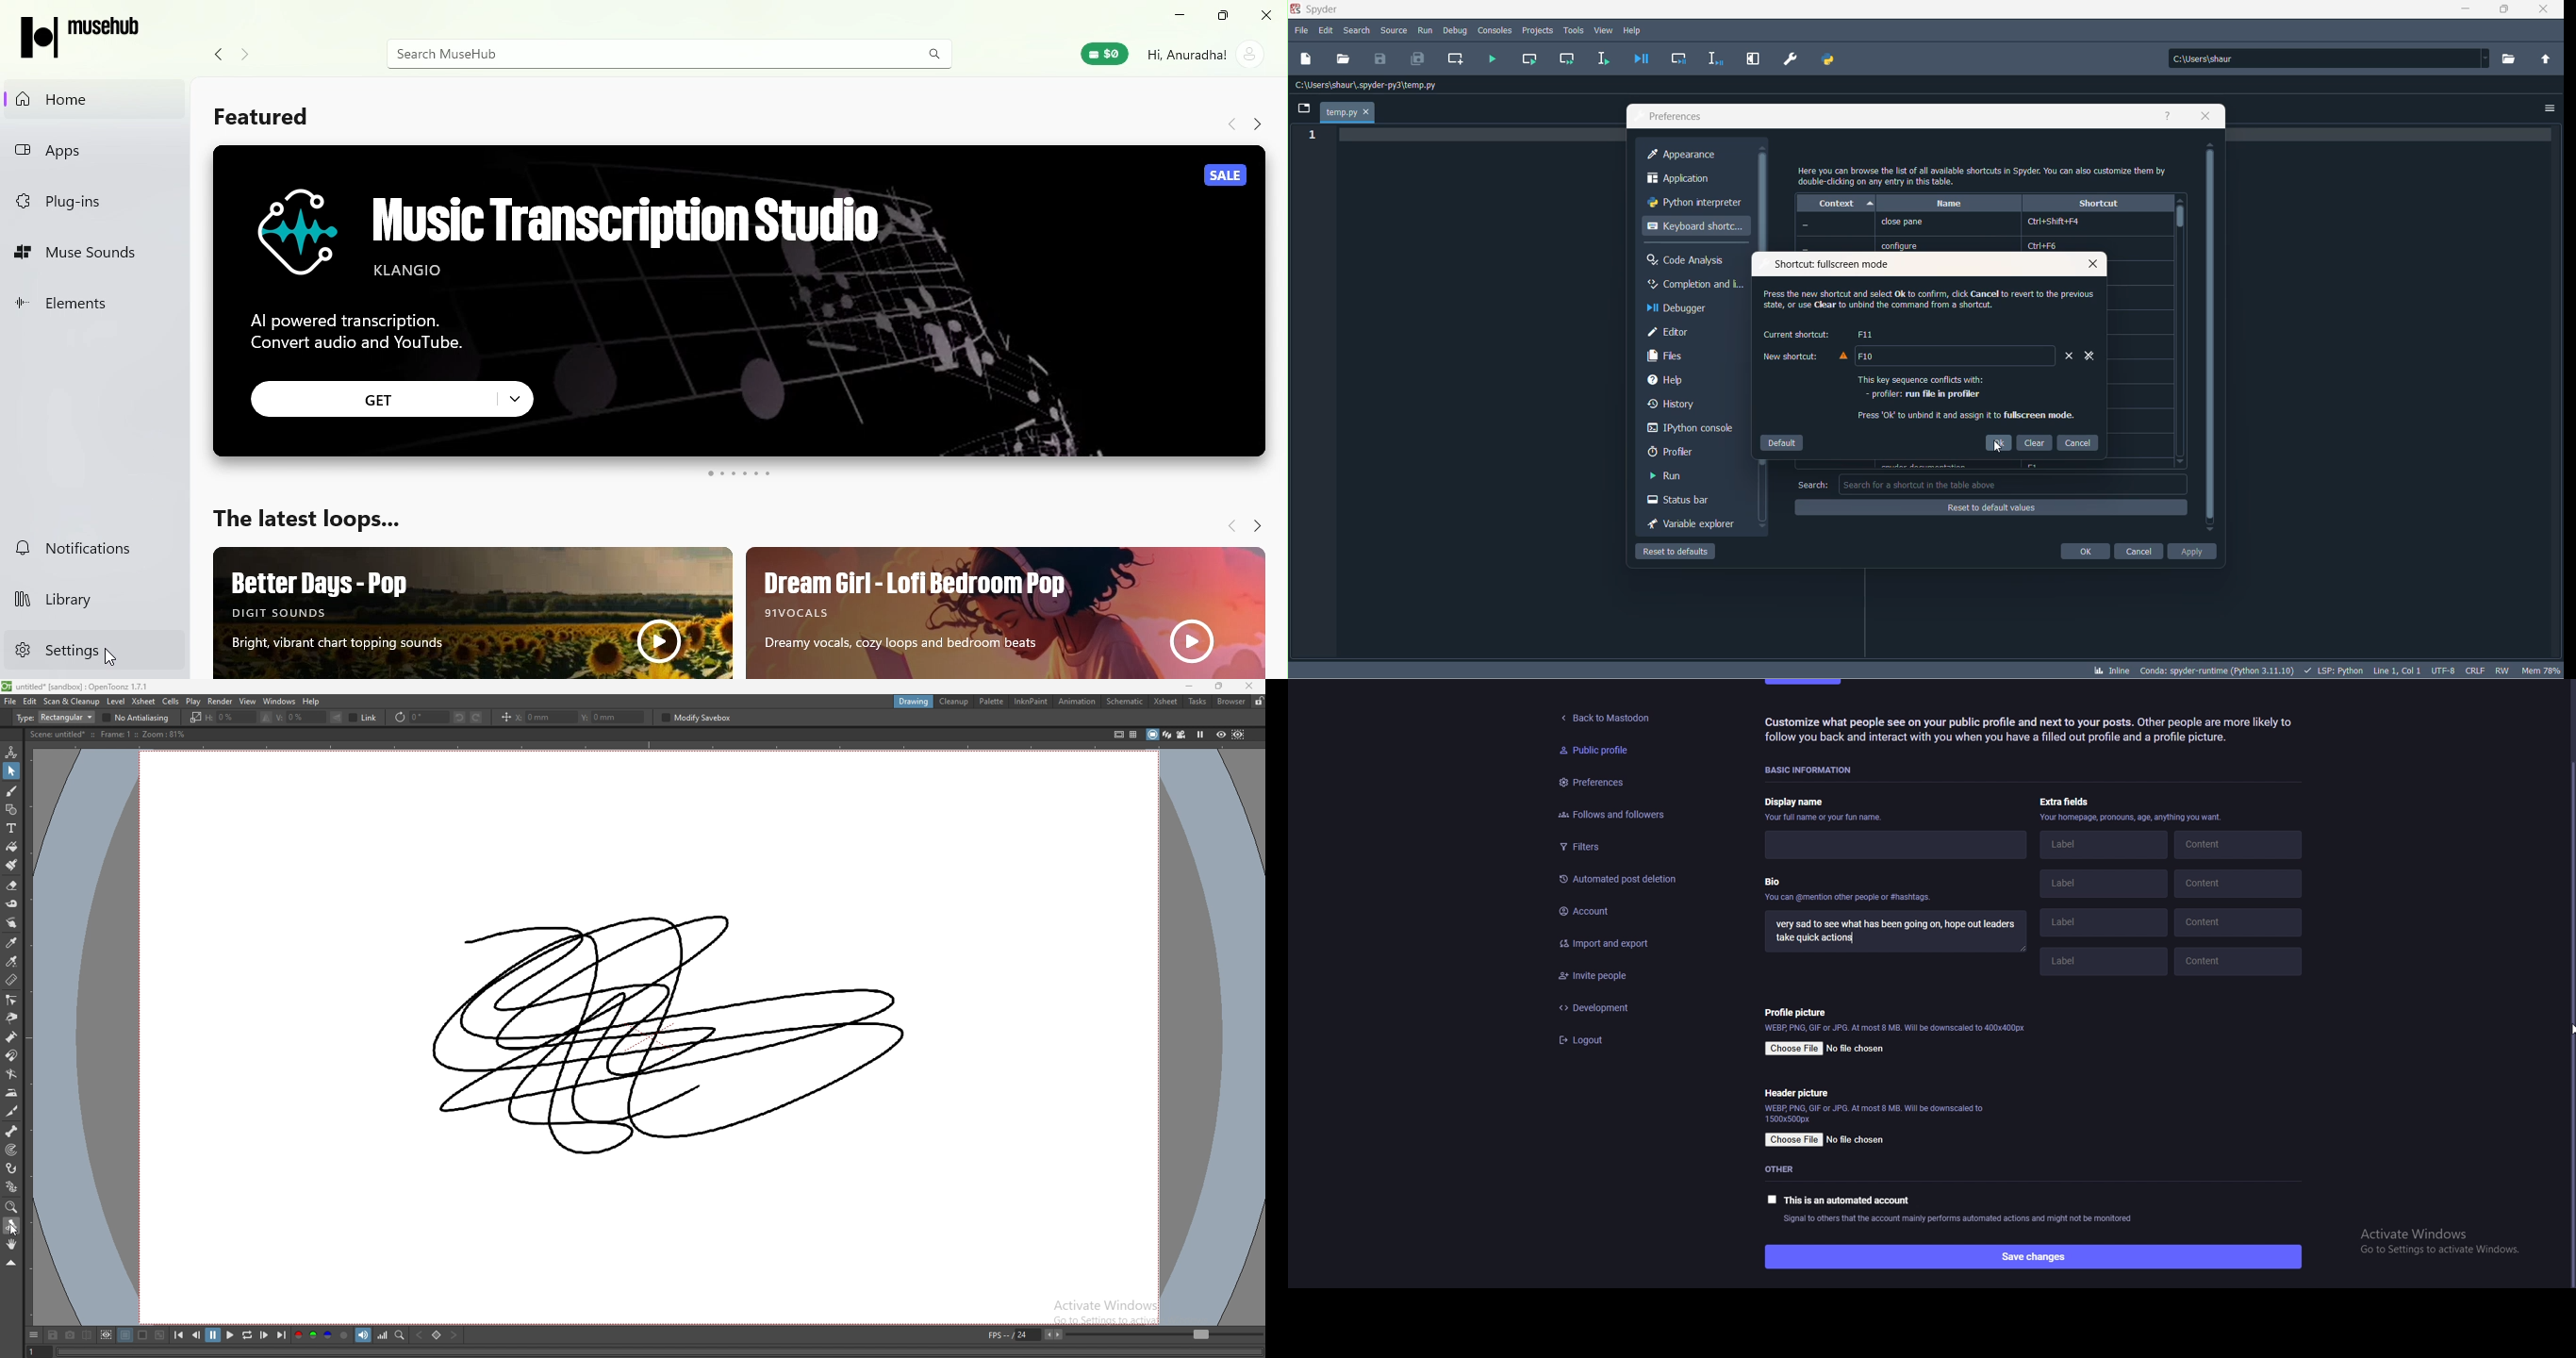 This screenshot has width=2576, height=1372. I want to click on file EOL status, so click(2477, 670).